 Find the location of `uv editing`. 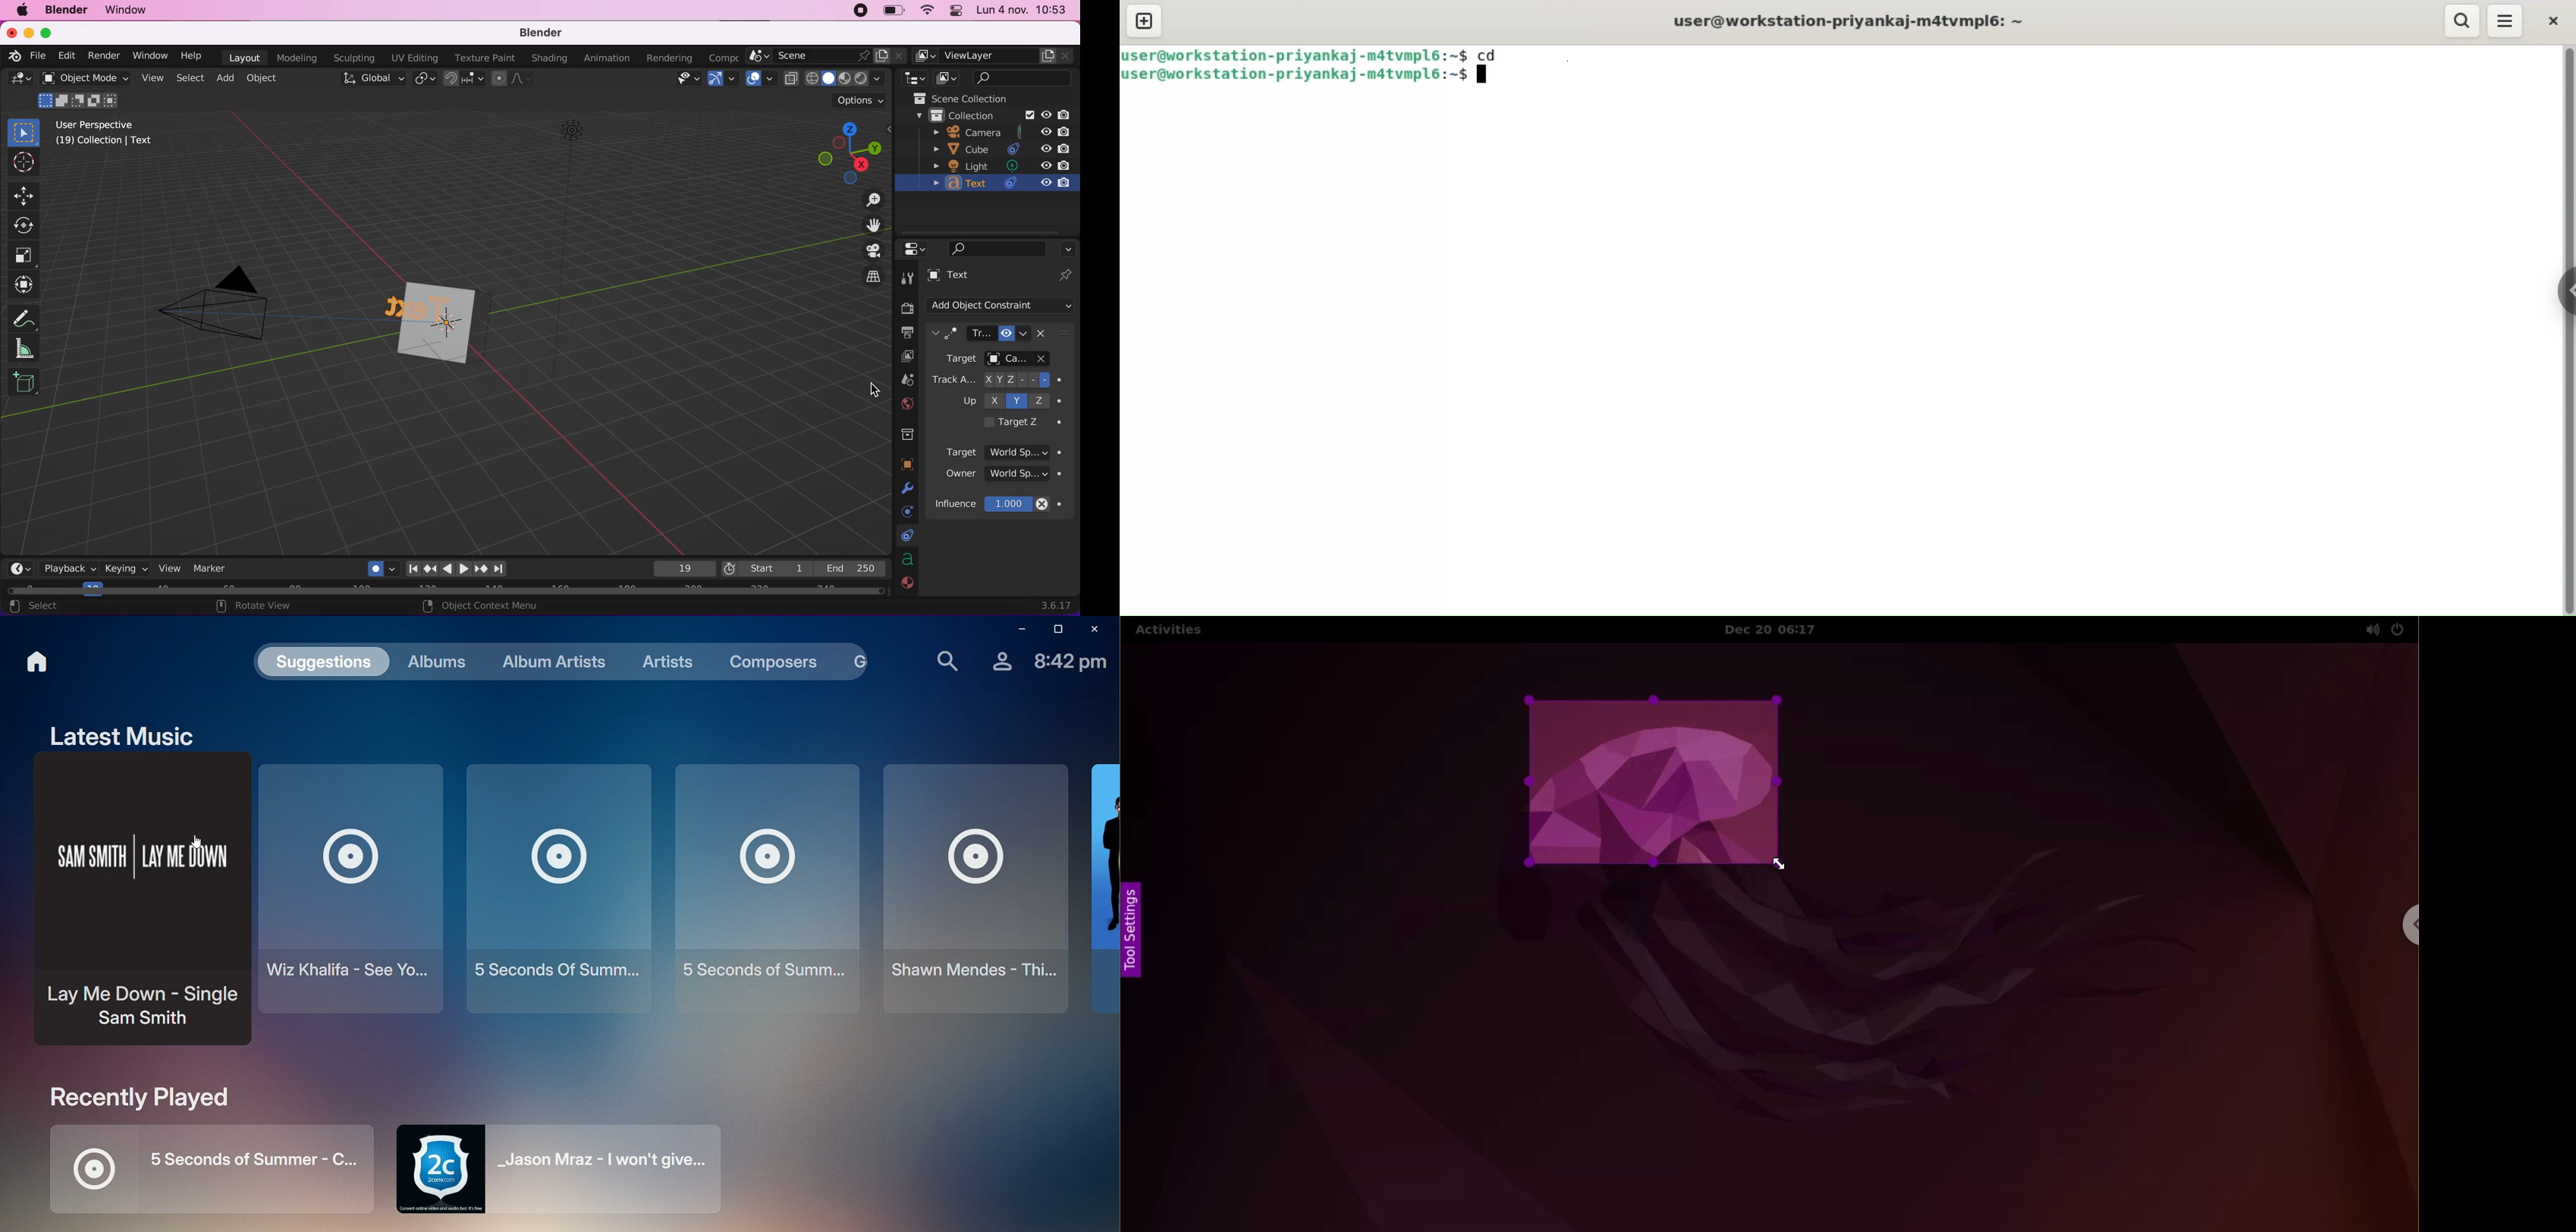

uv editing is located at coordinates (416, 57).